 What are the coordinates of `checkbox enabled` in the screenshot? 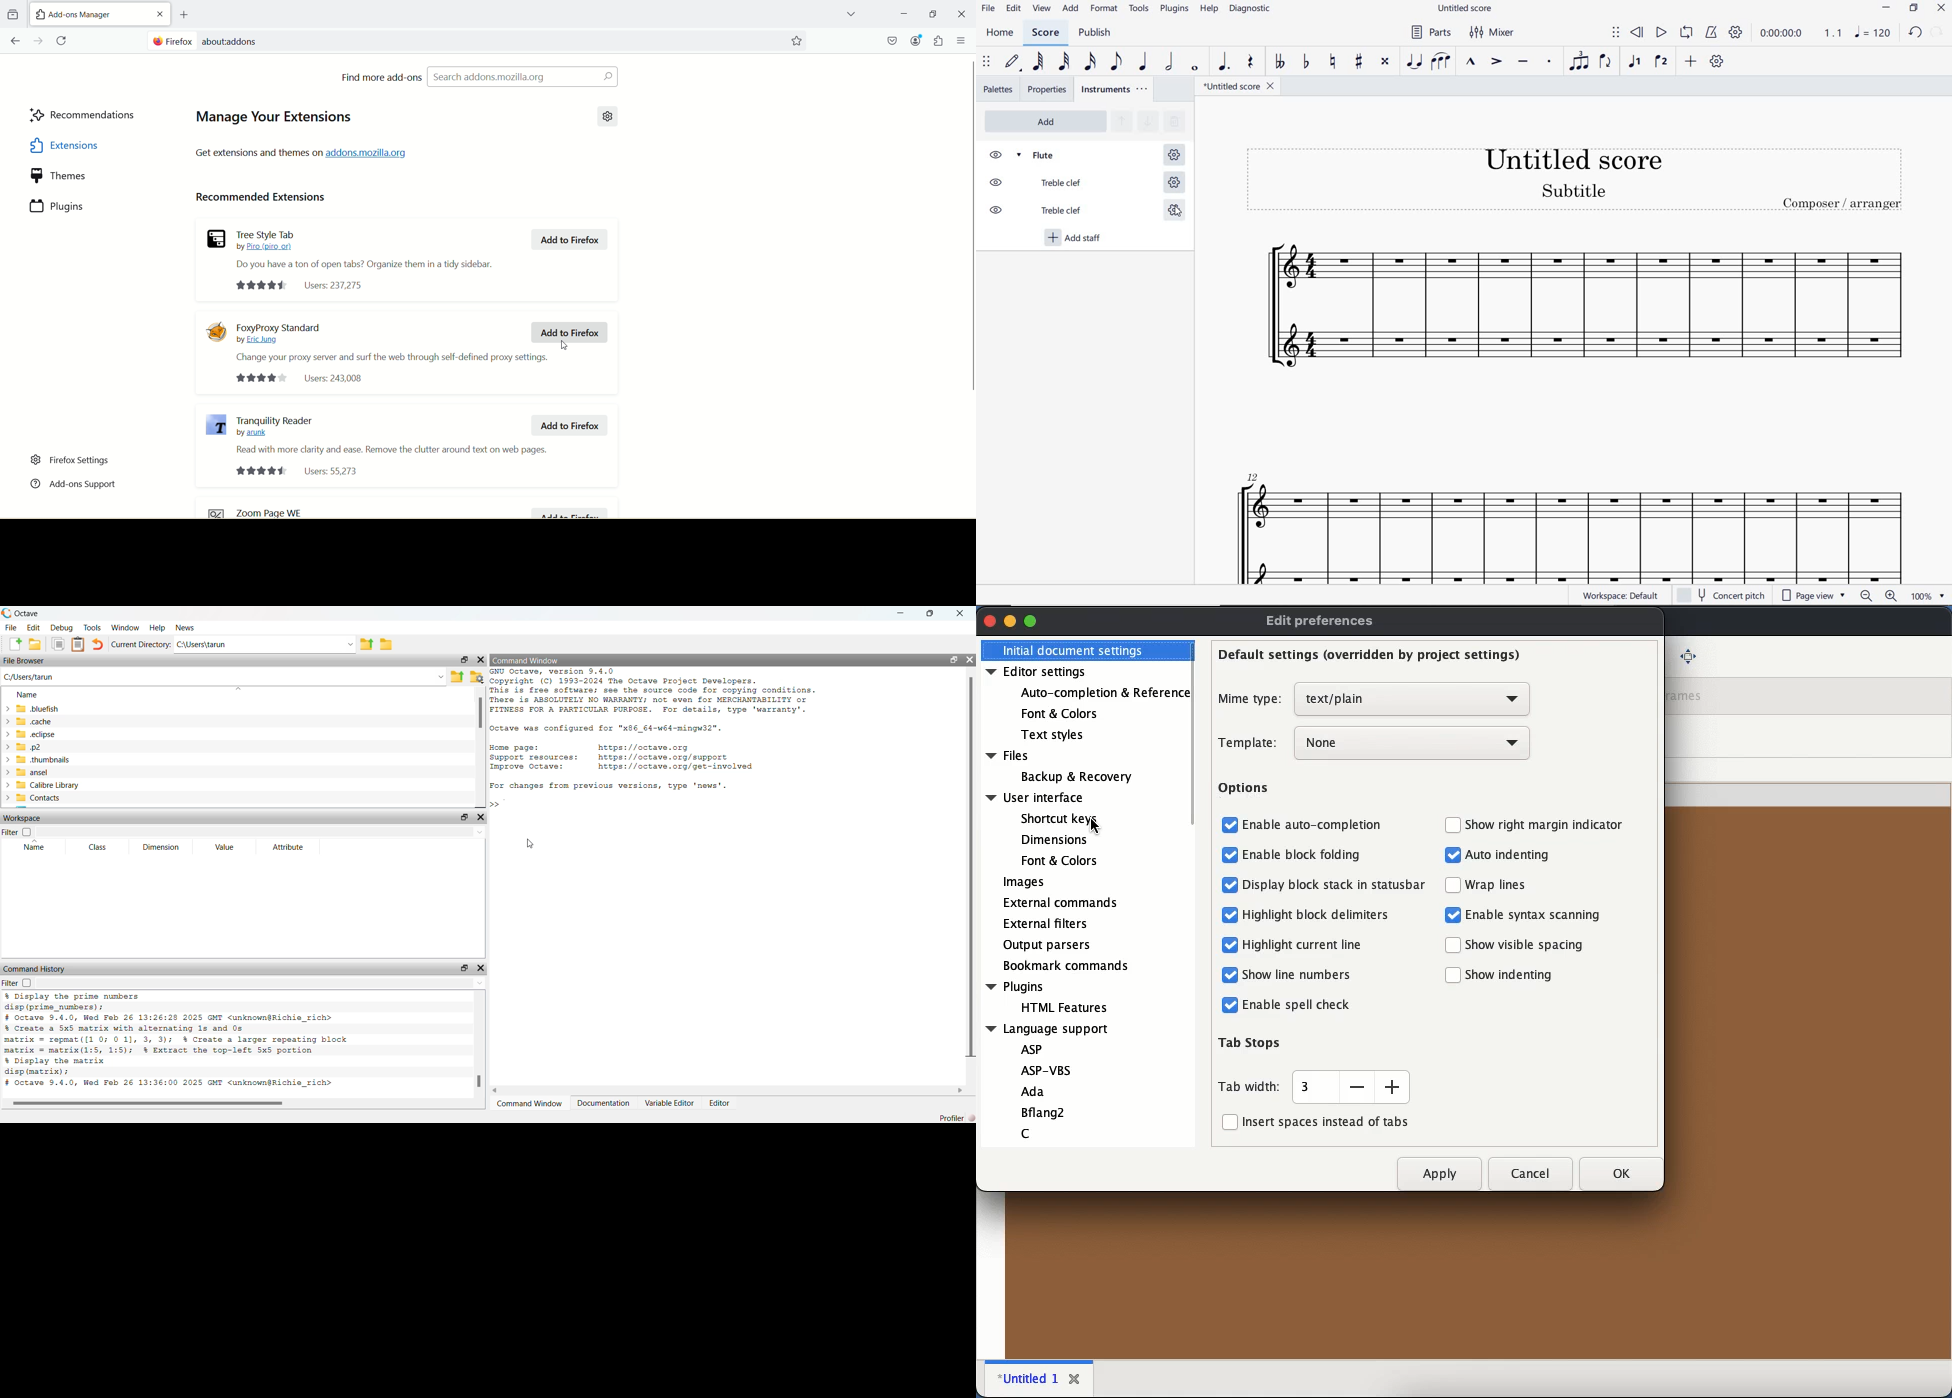 It's located at (1230, 913).